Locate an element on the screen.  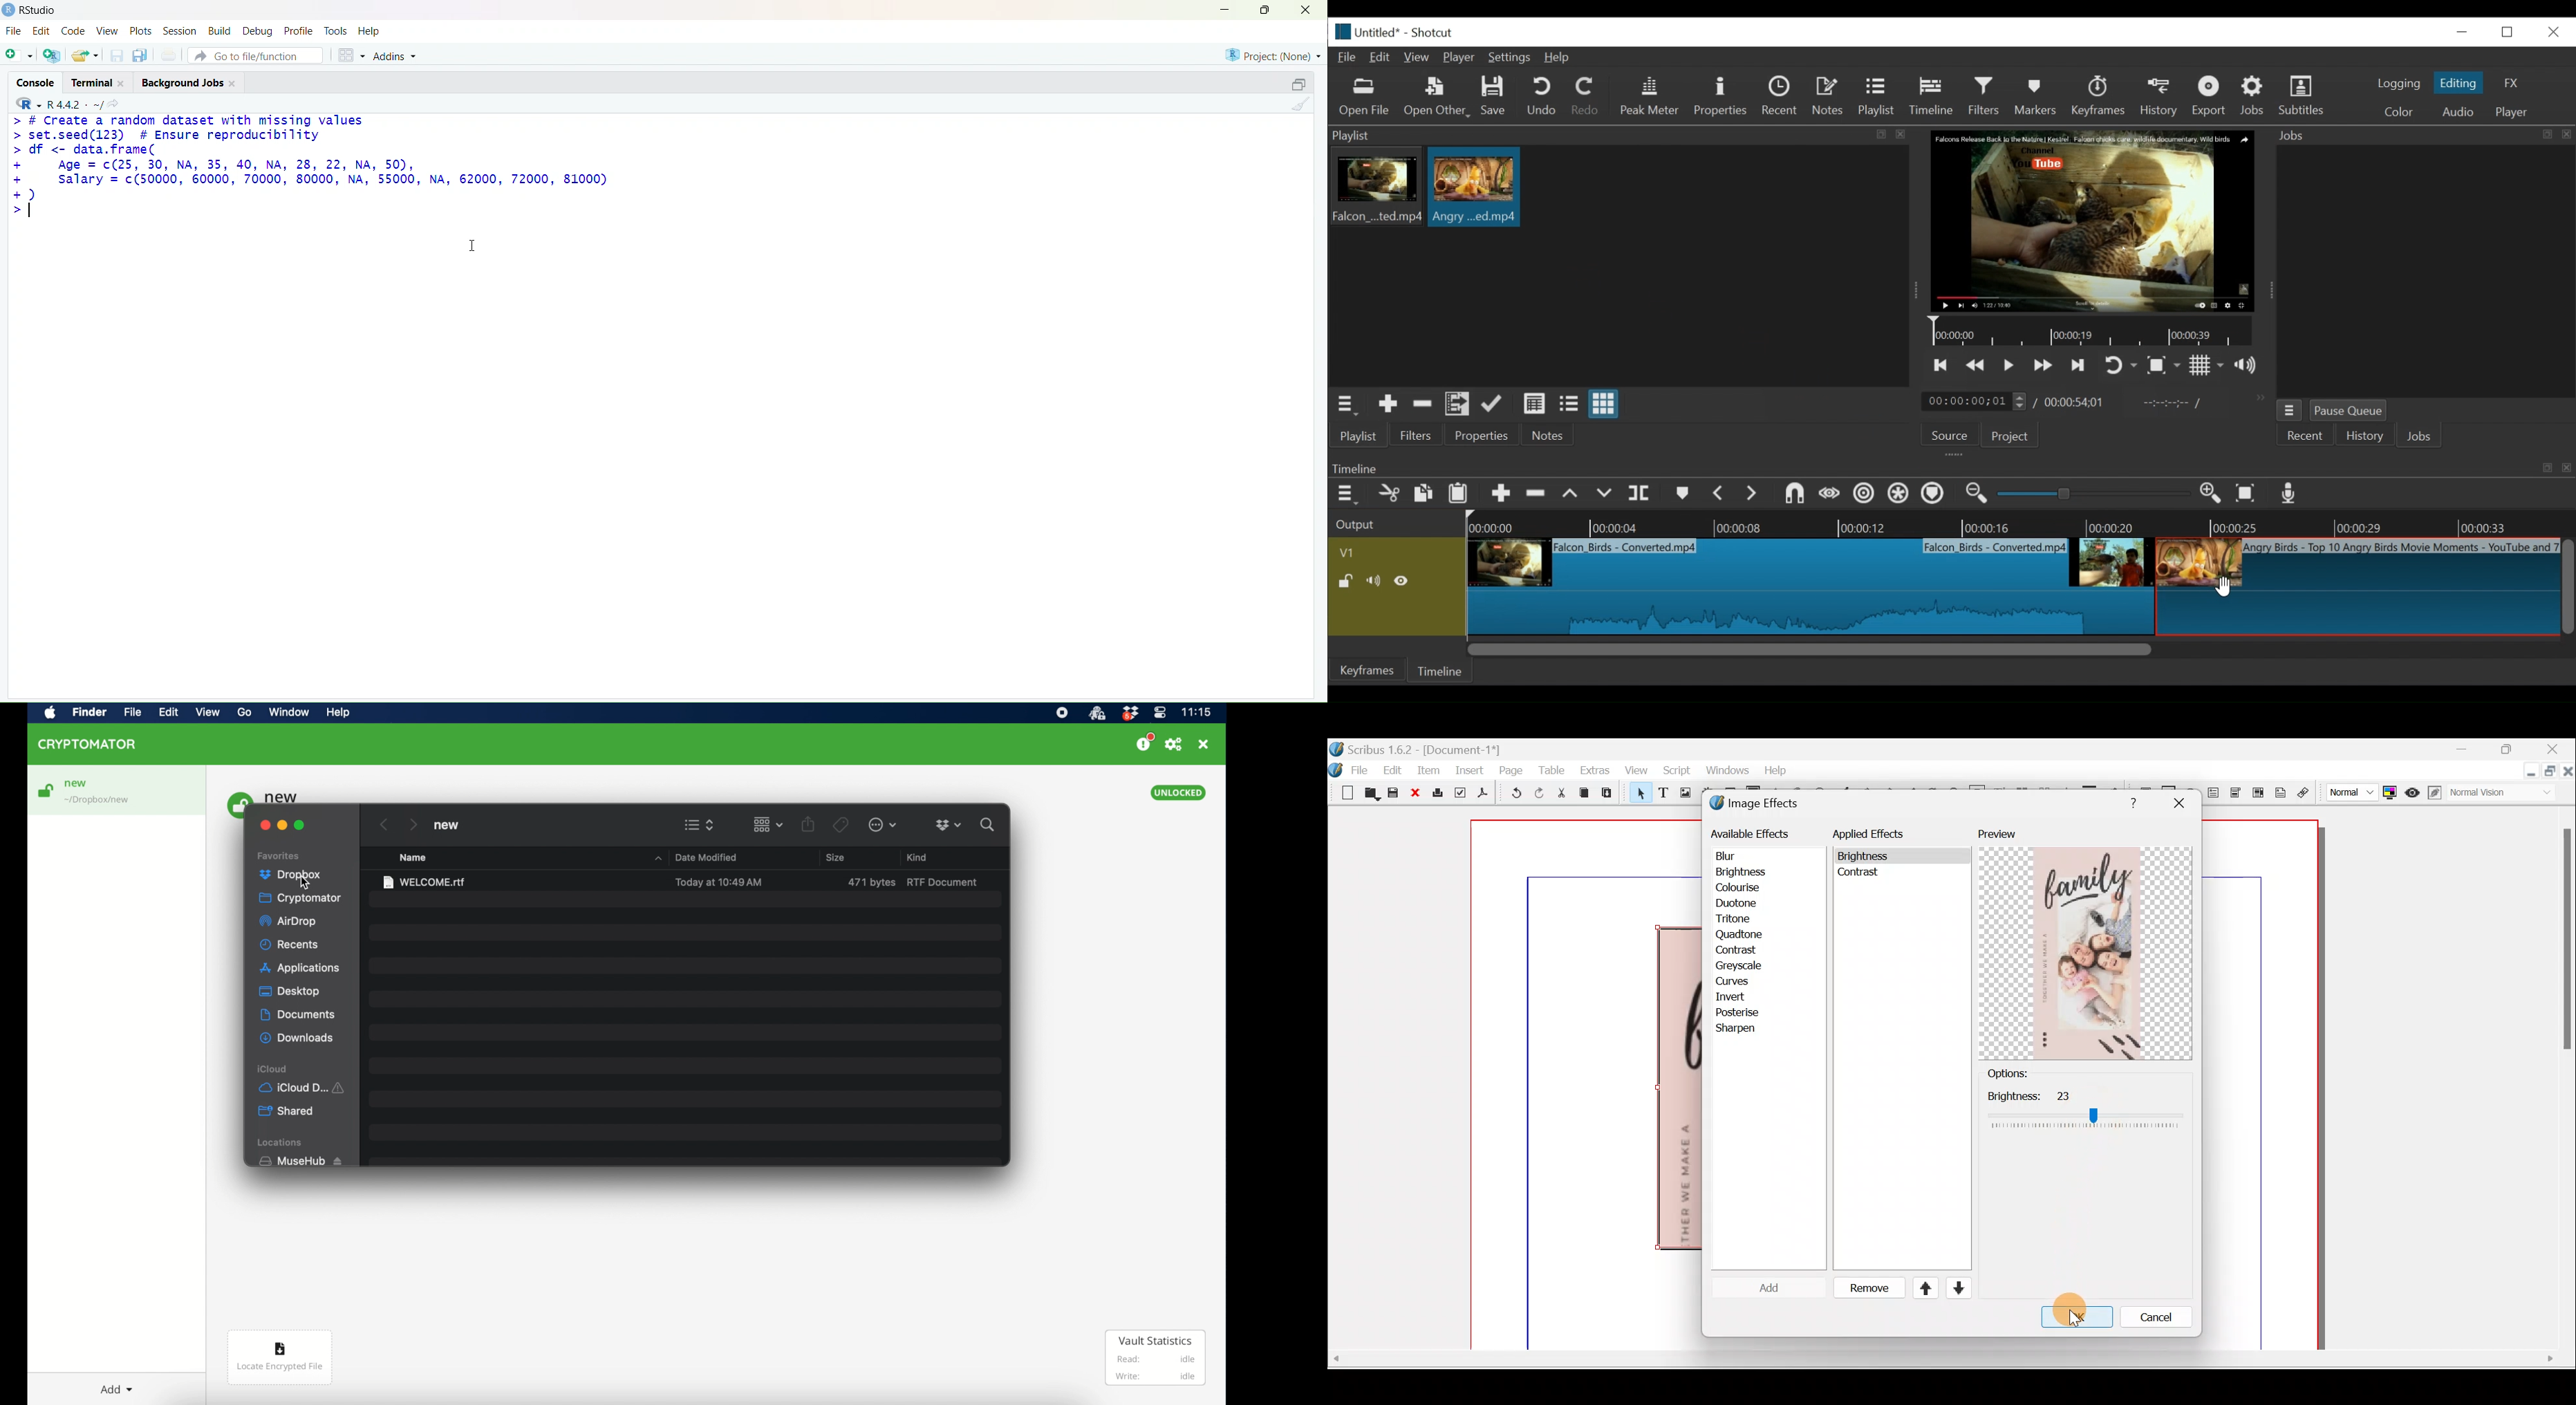
Rstudio is located at coordinates (30, 10).